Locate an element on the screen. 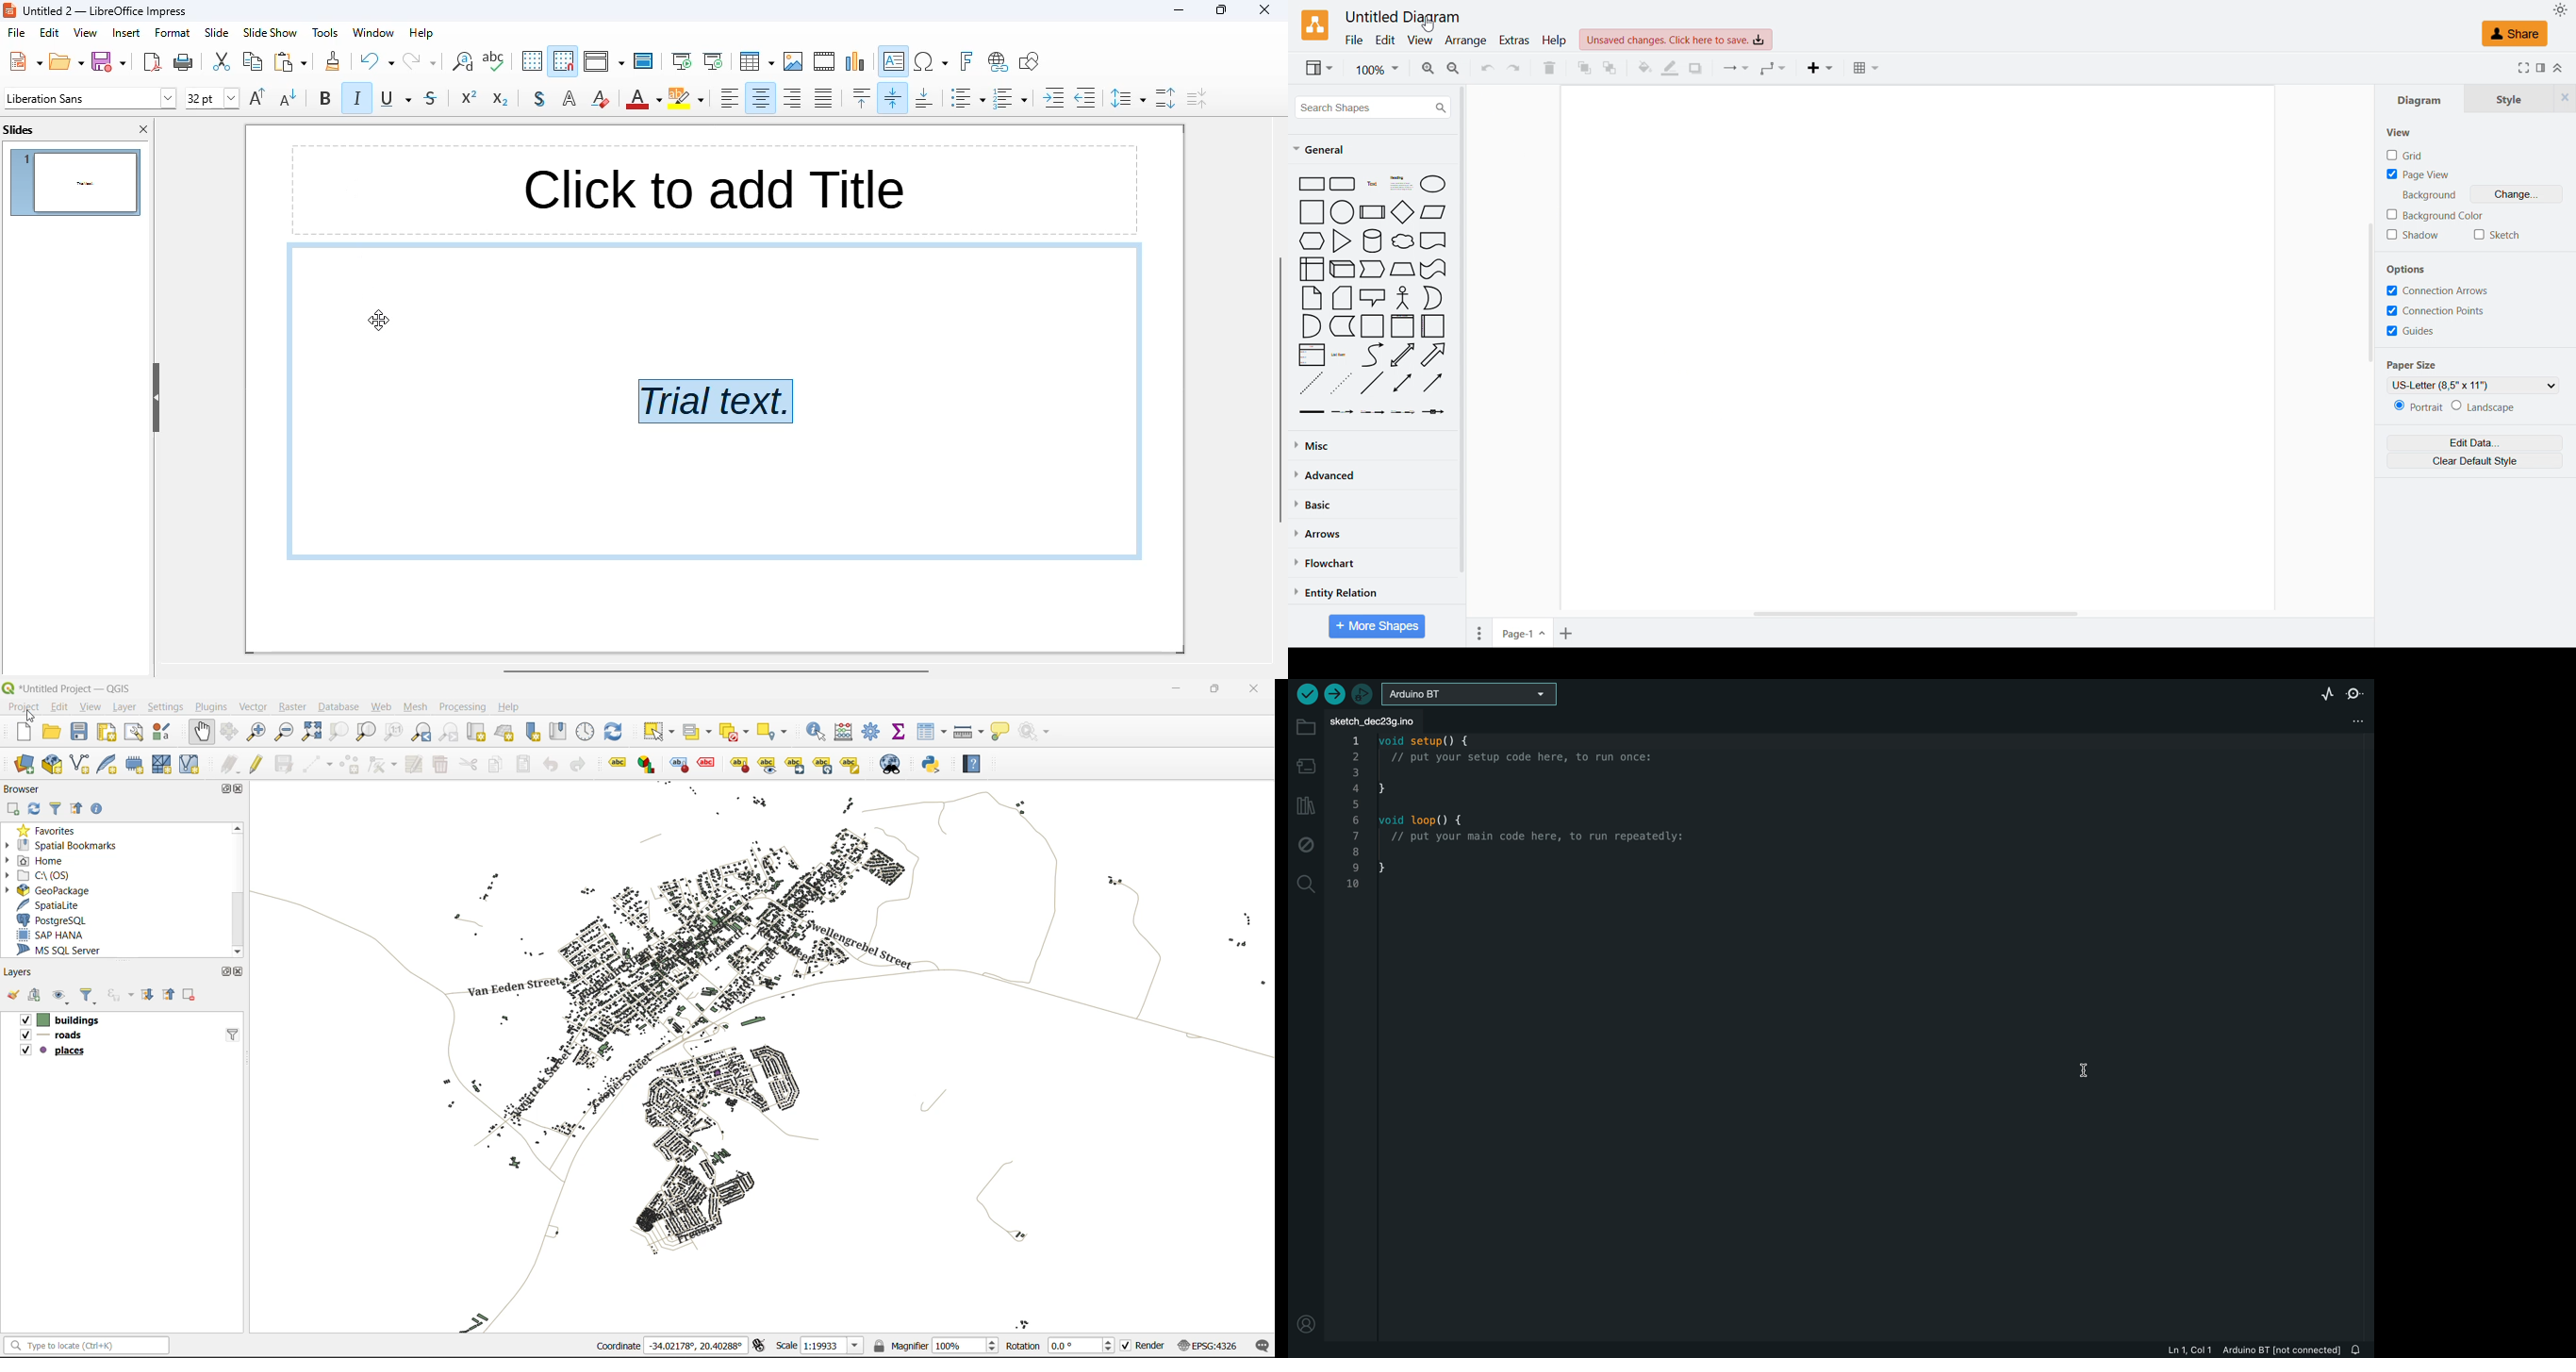 This screenshot has height=1372, width=2576. new 3d map view is located at coordinates (505, 731).